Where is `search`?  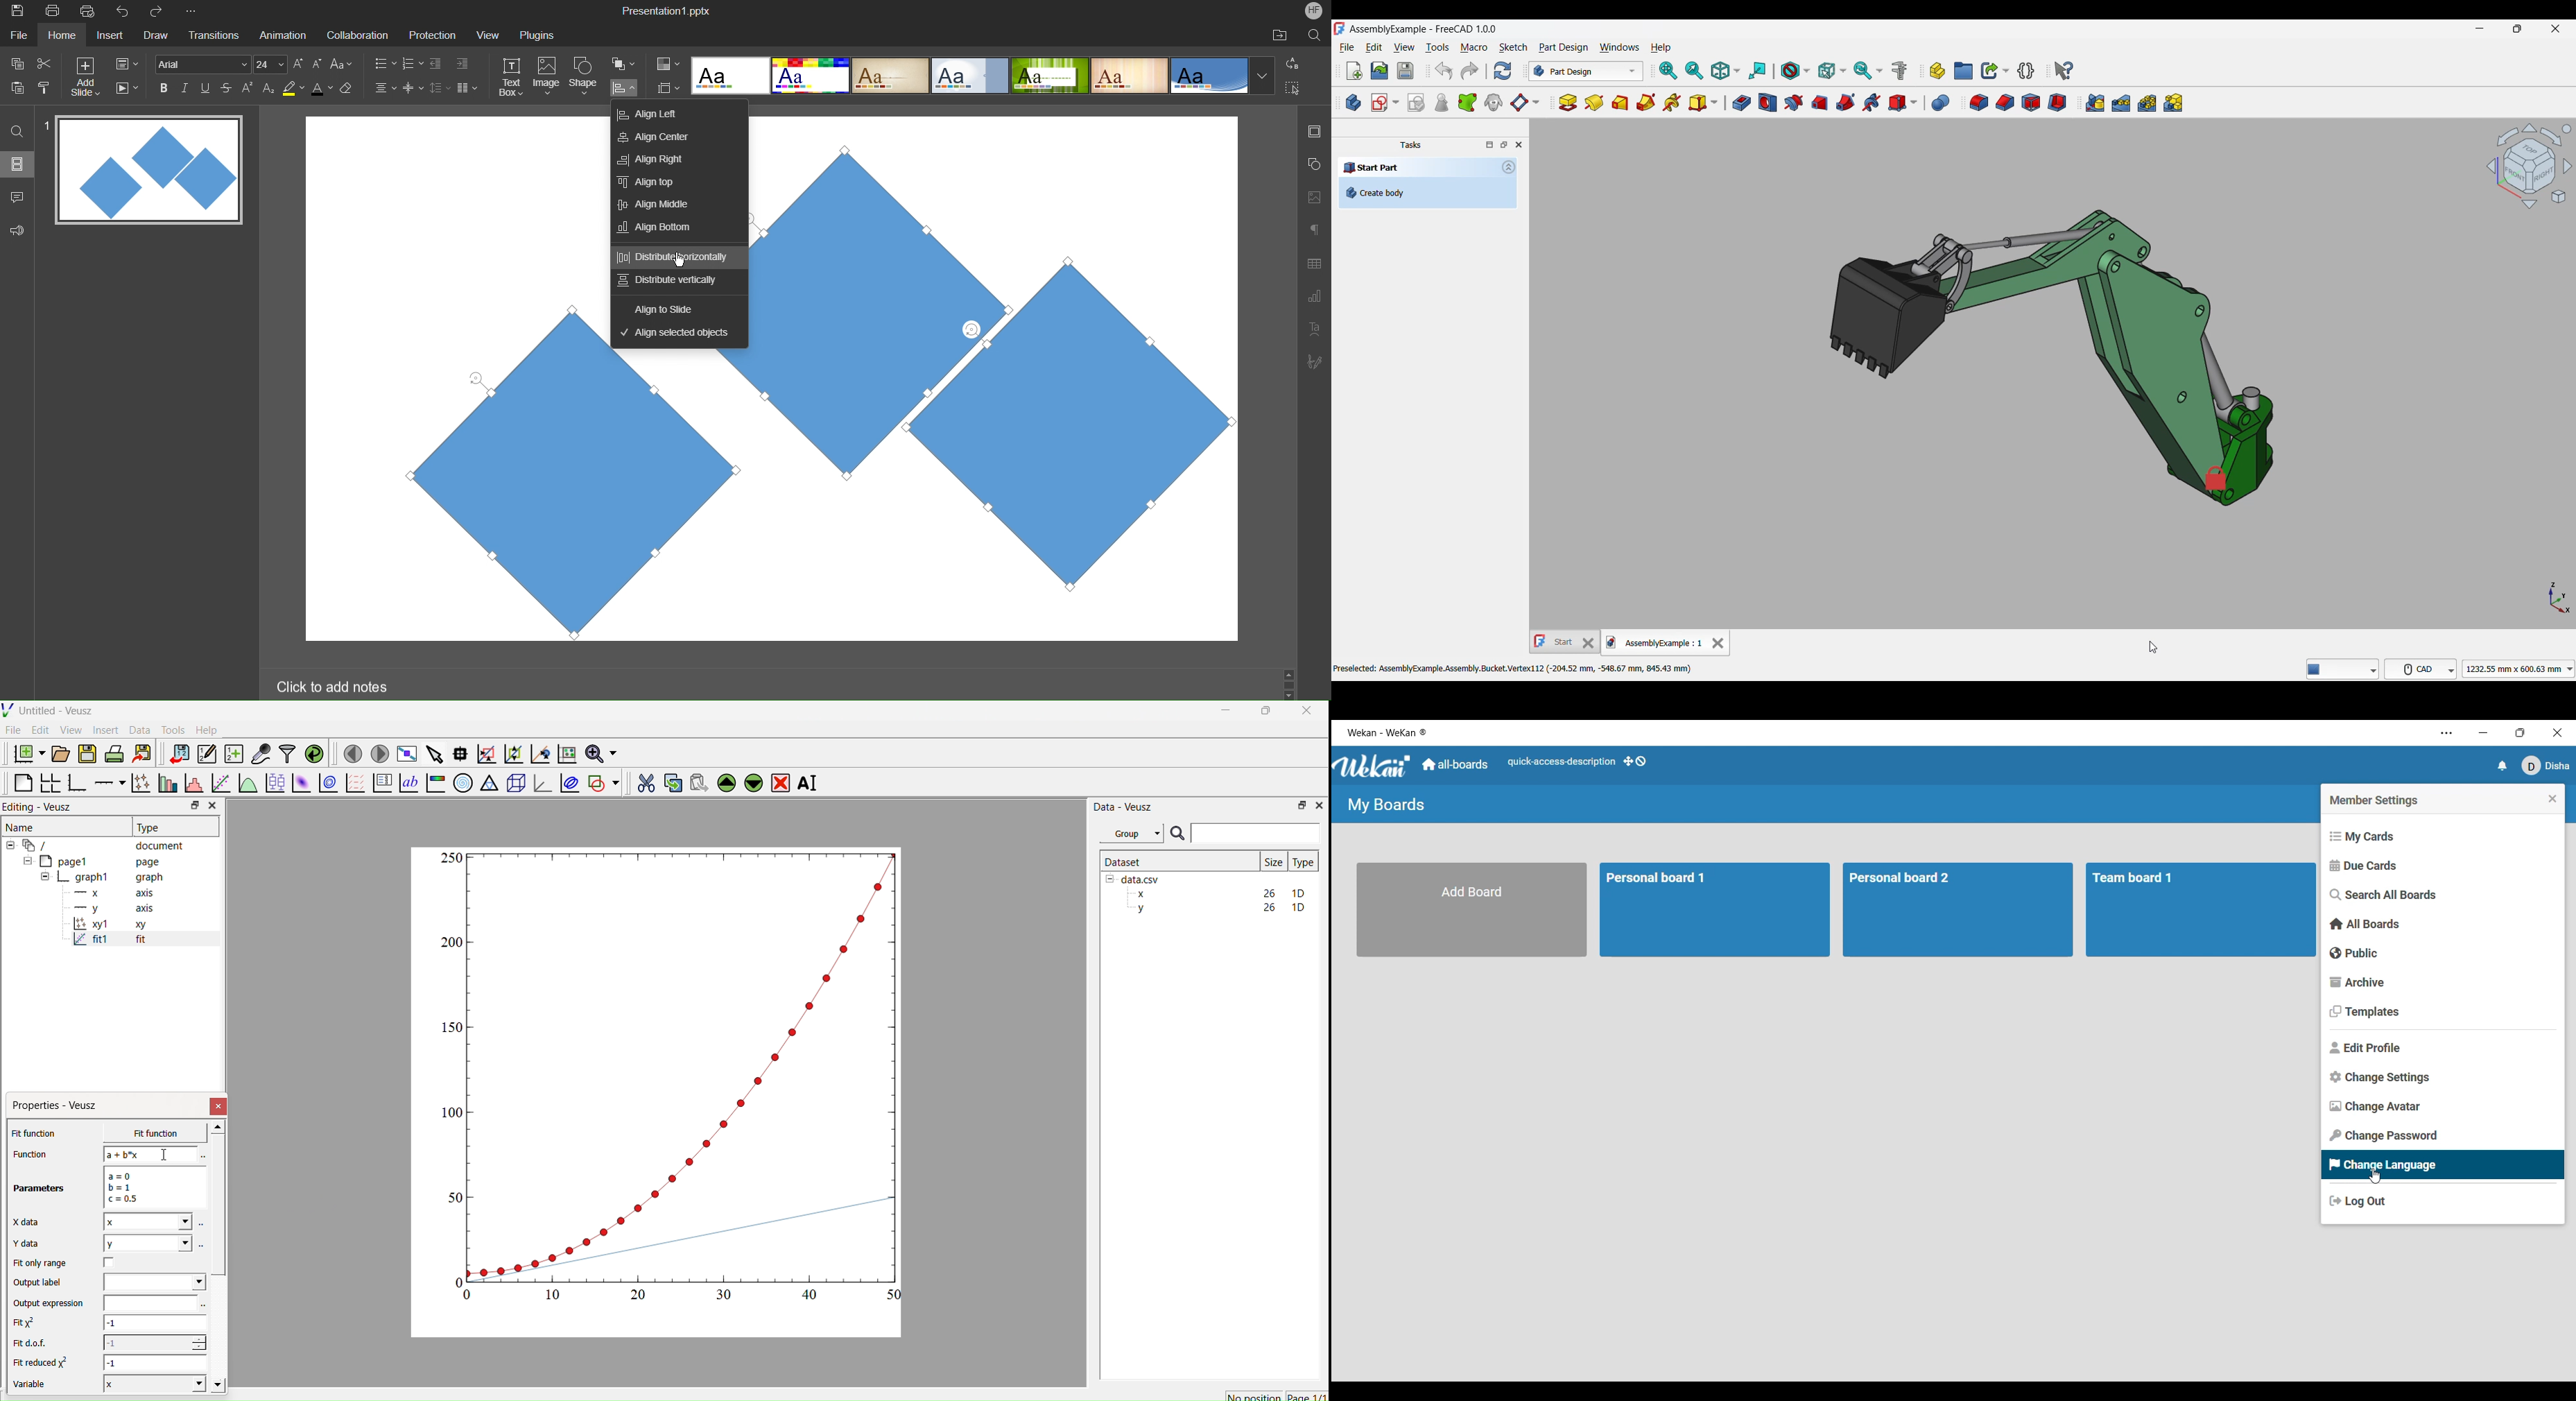 search is located at coordinates (18, 130).